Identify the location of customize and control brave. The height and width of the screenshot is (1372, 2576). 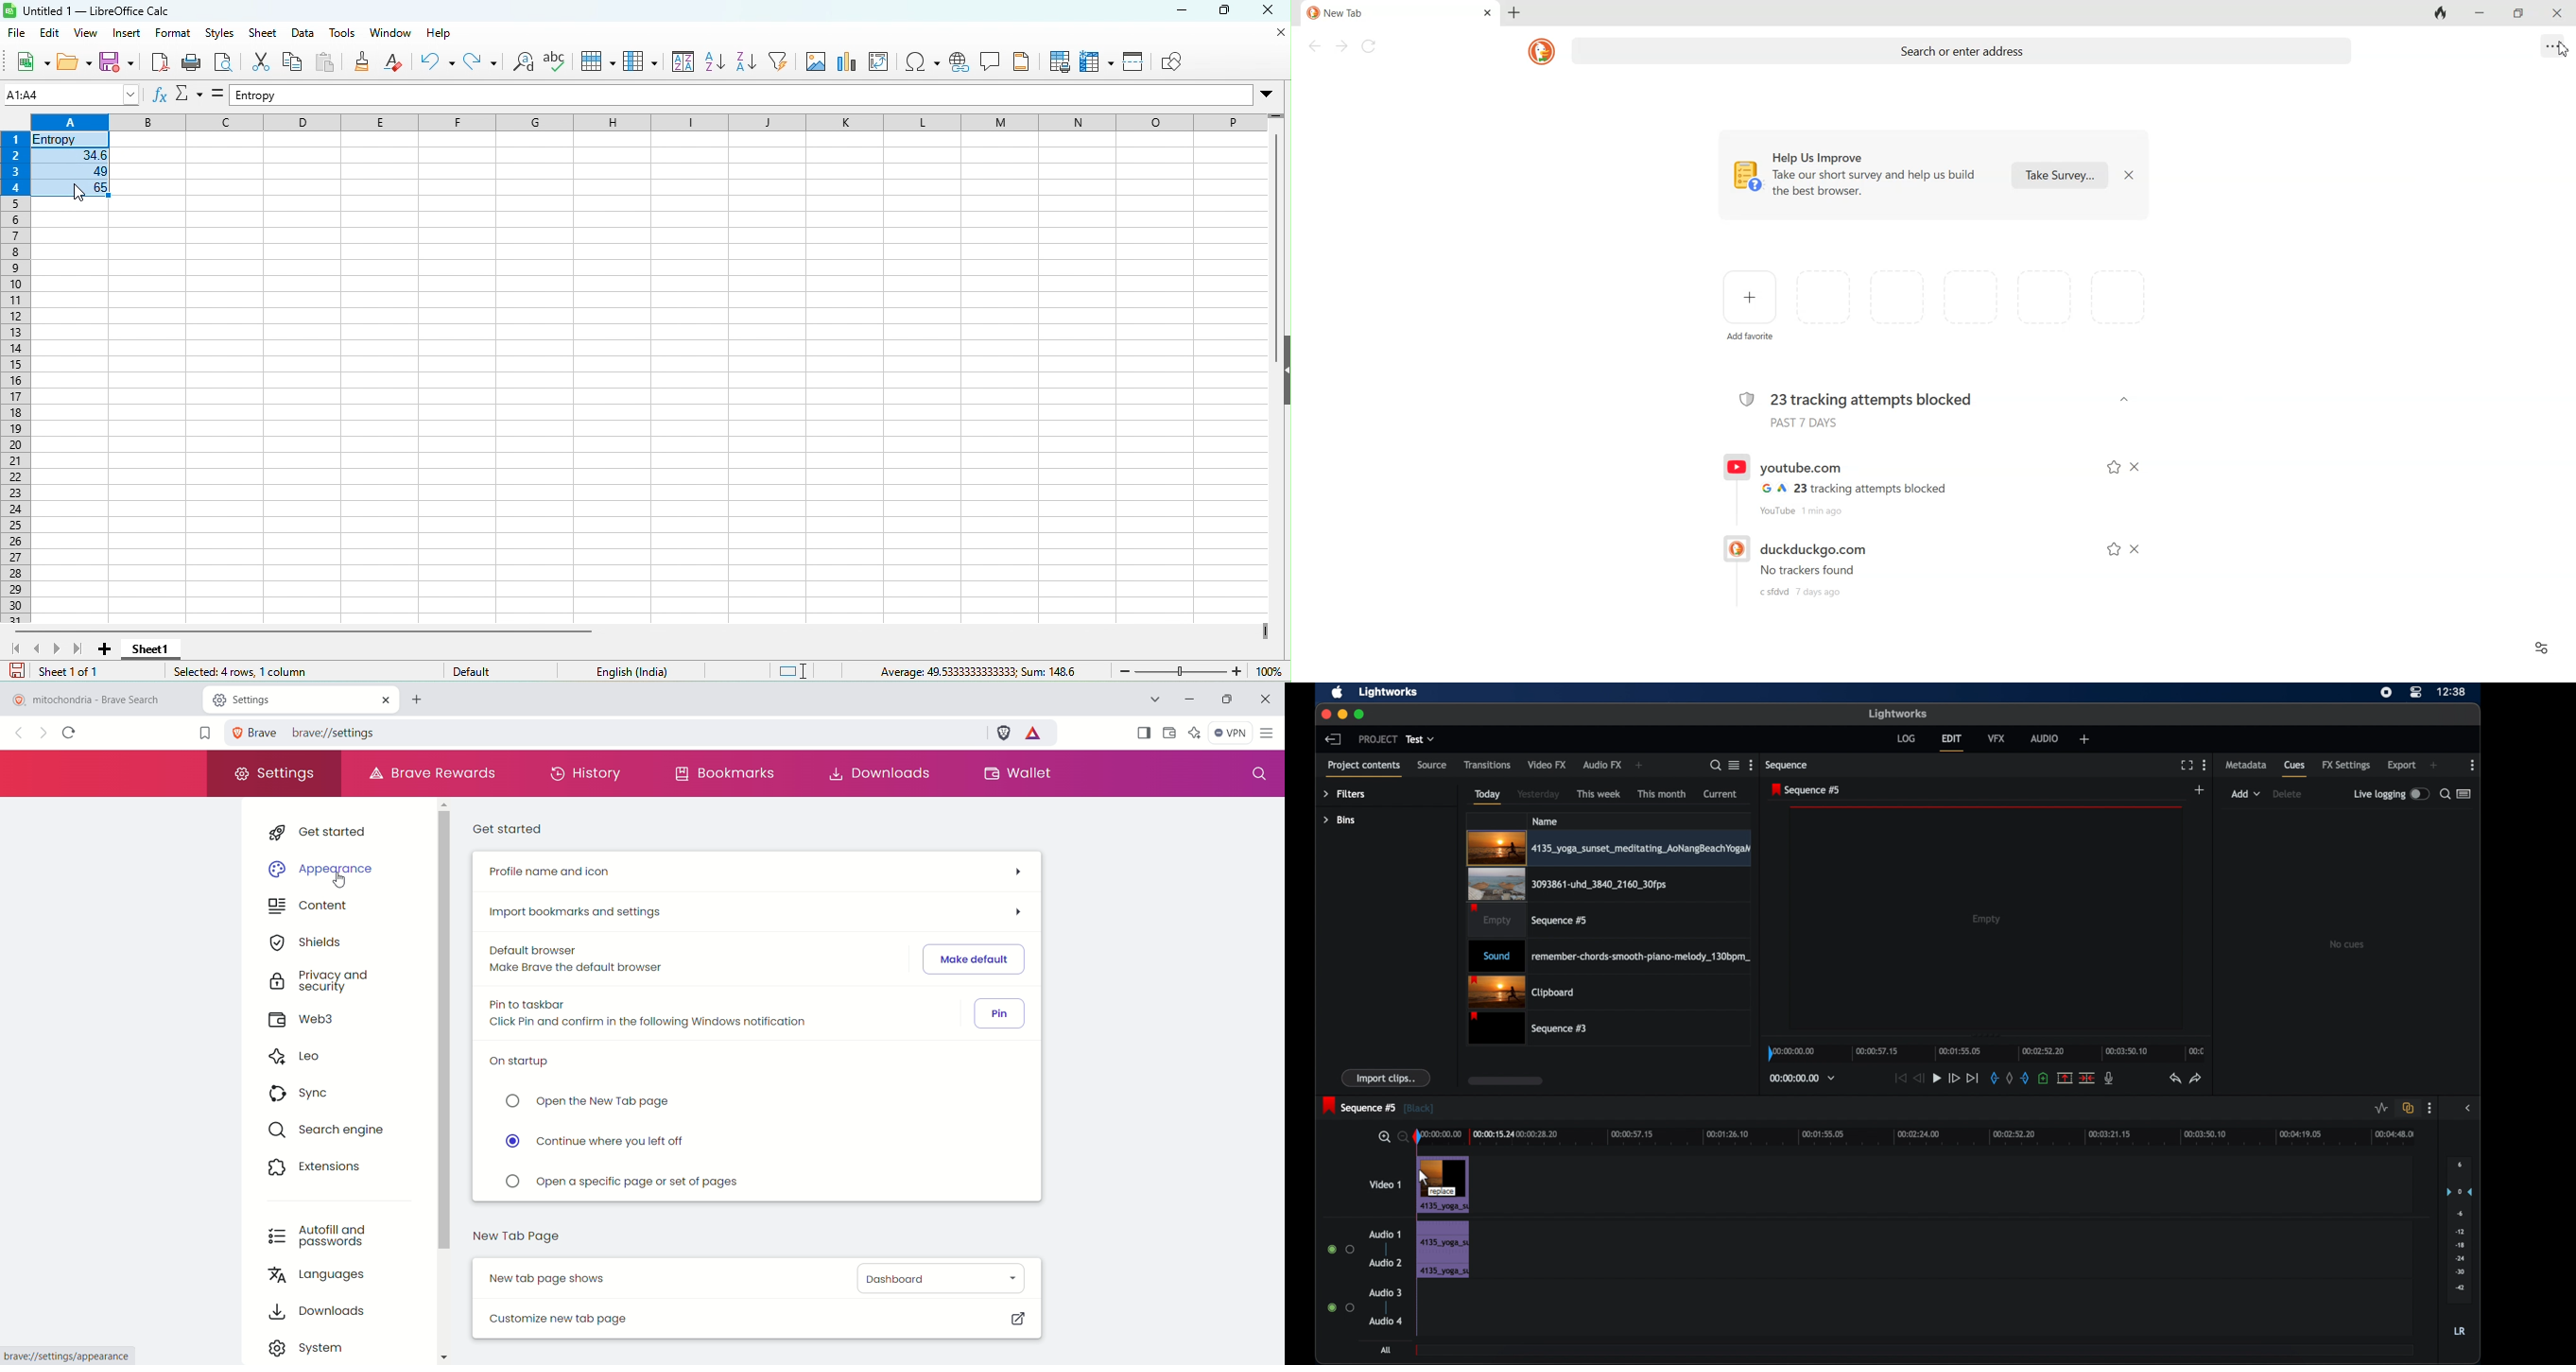
(1269, 733).